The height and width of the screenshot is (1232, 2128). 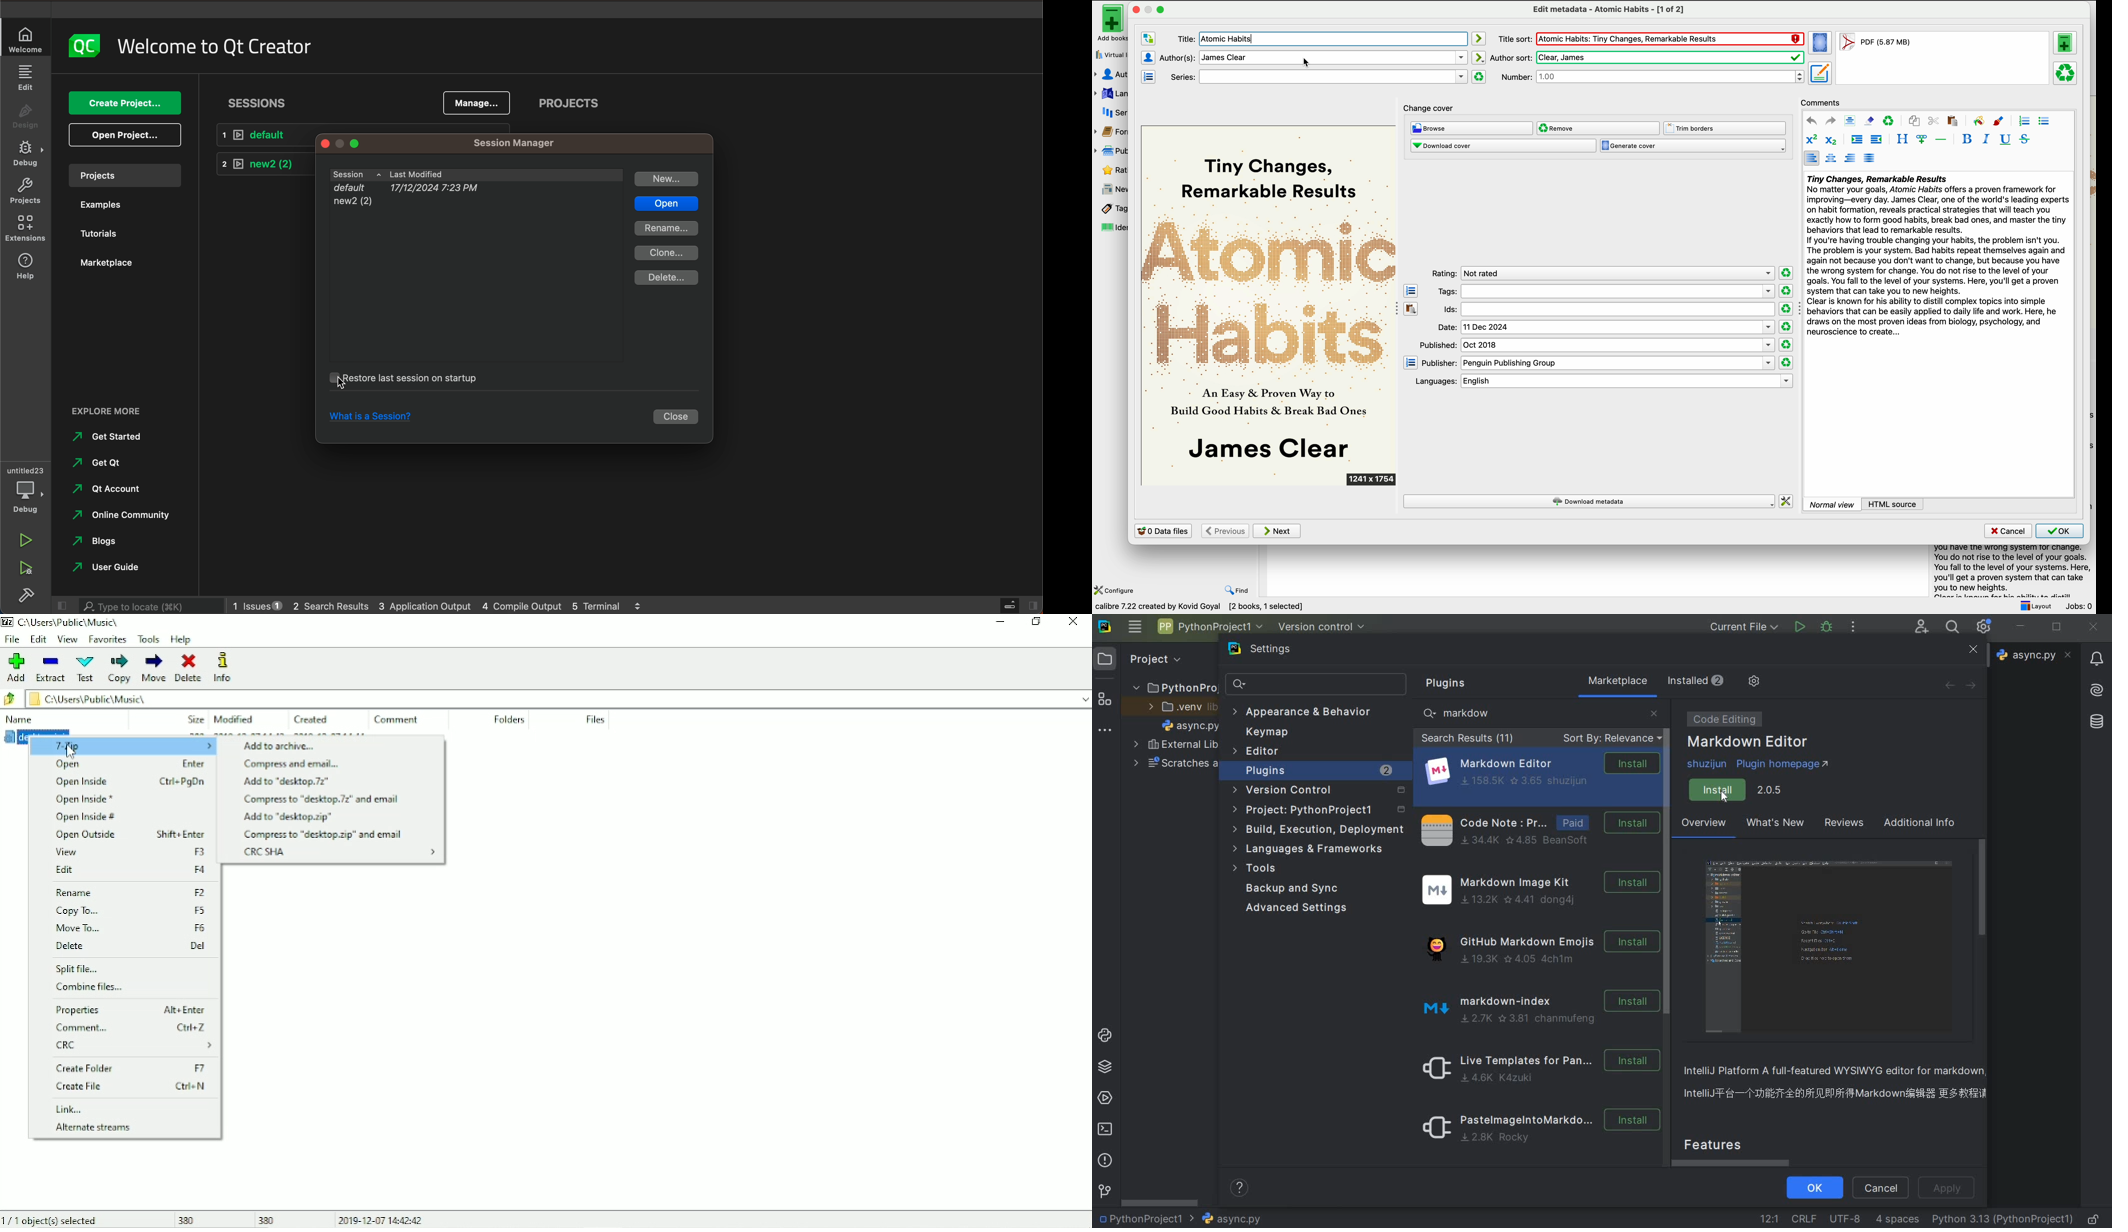 I want to click on user guide, so click(x=108, y=567).